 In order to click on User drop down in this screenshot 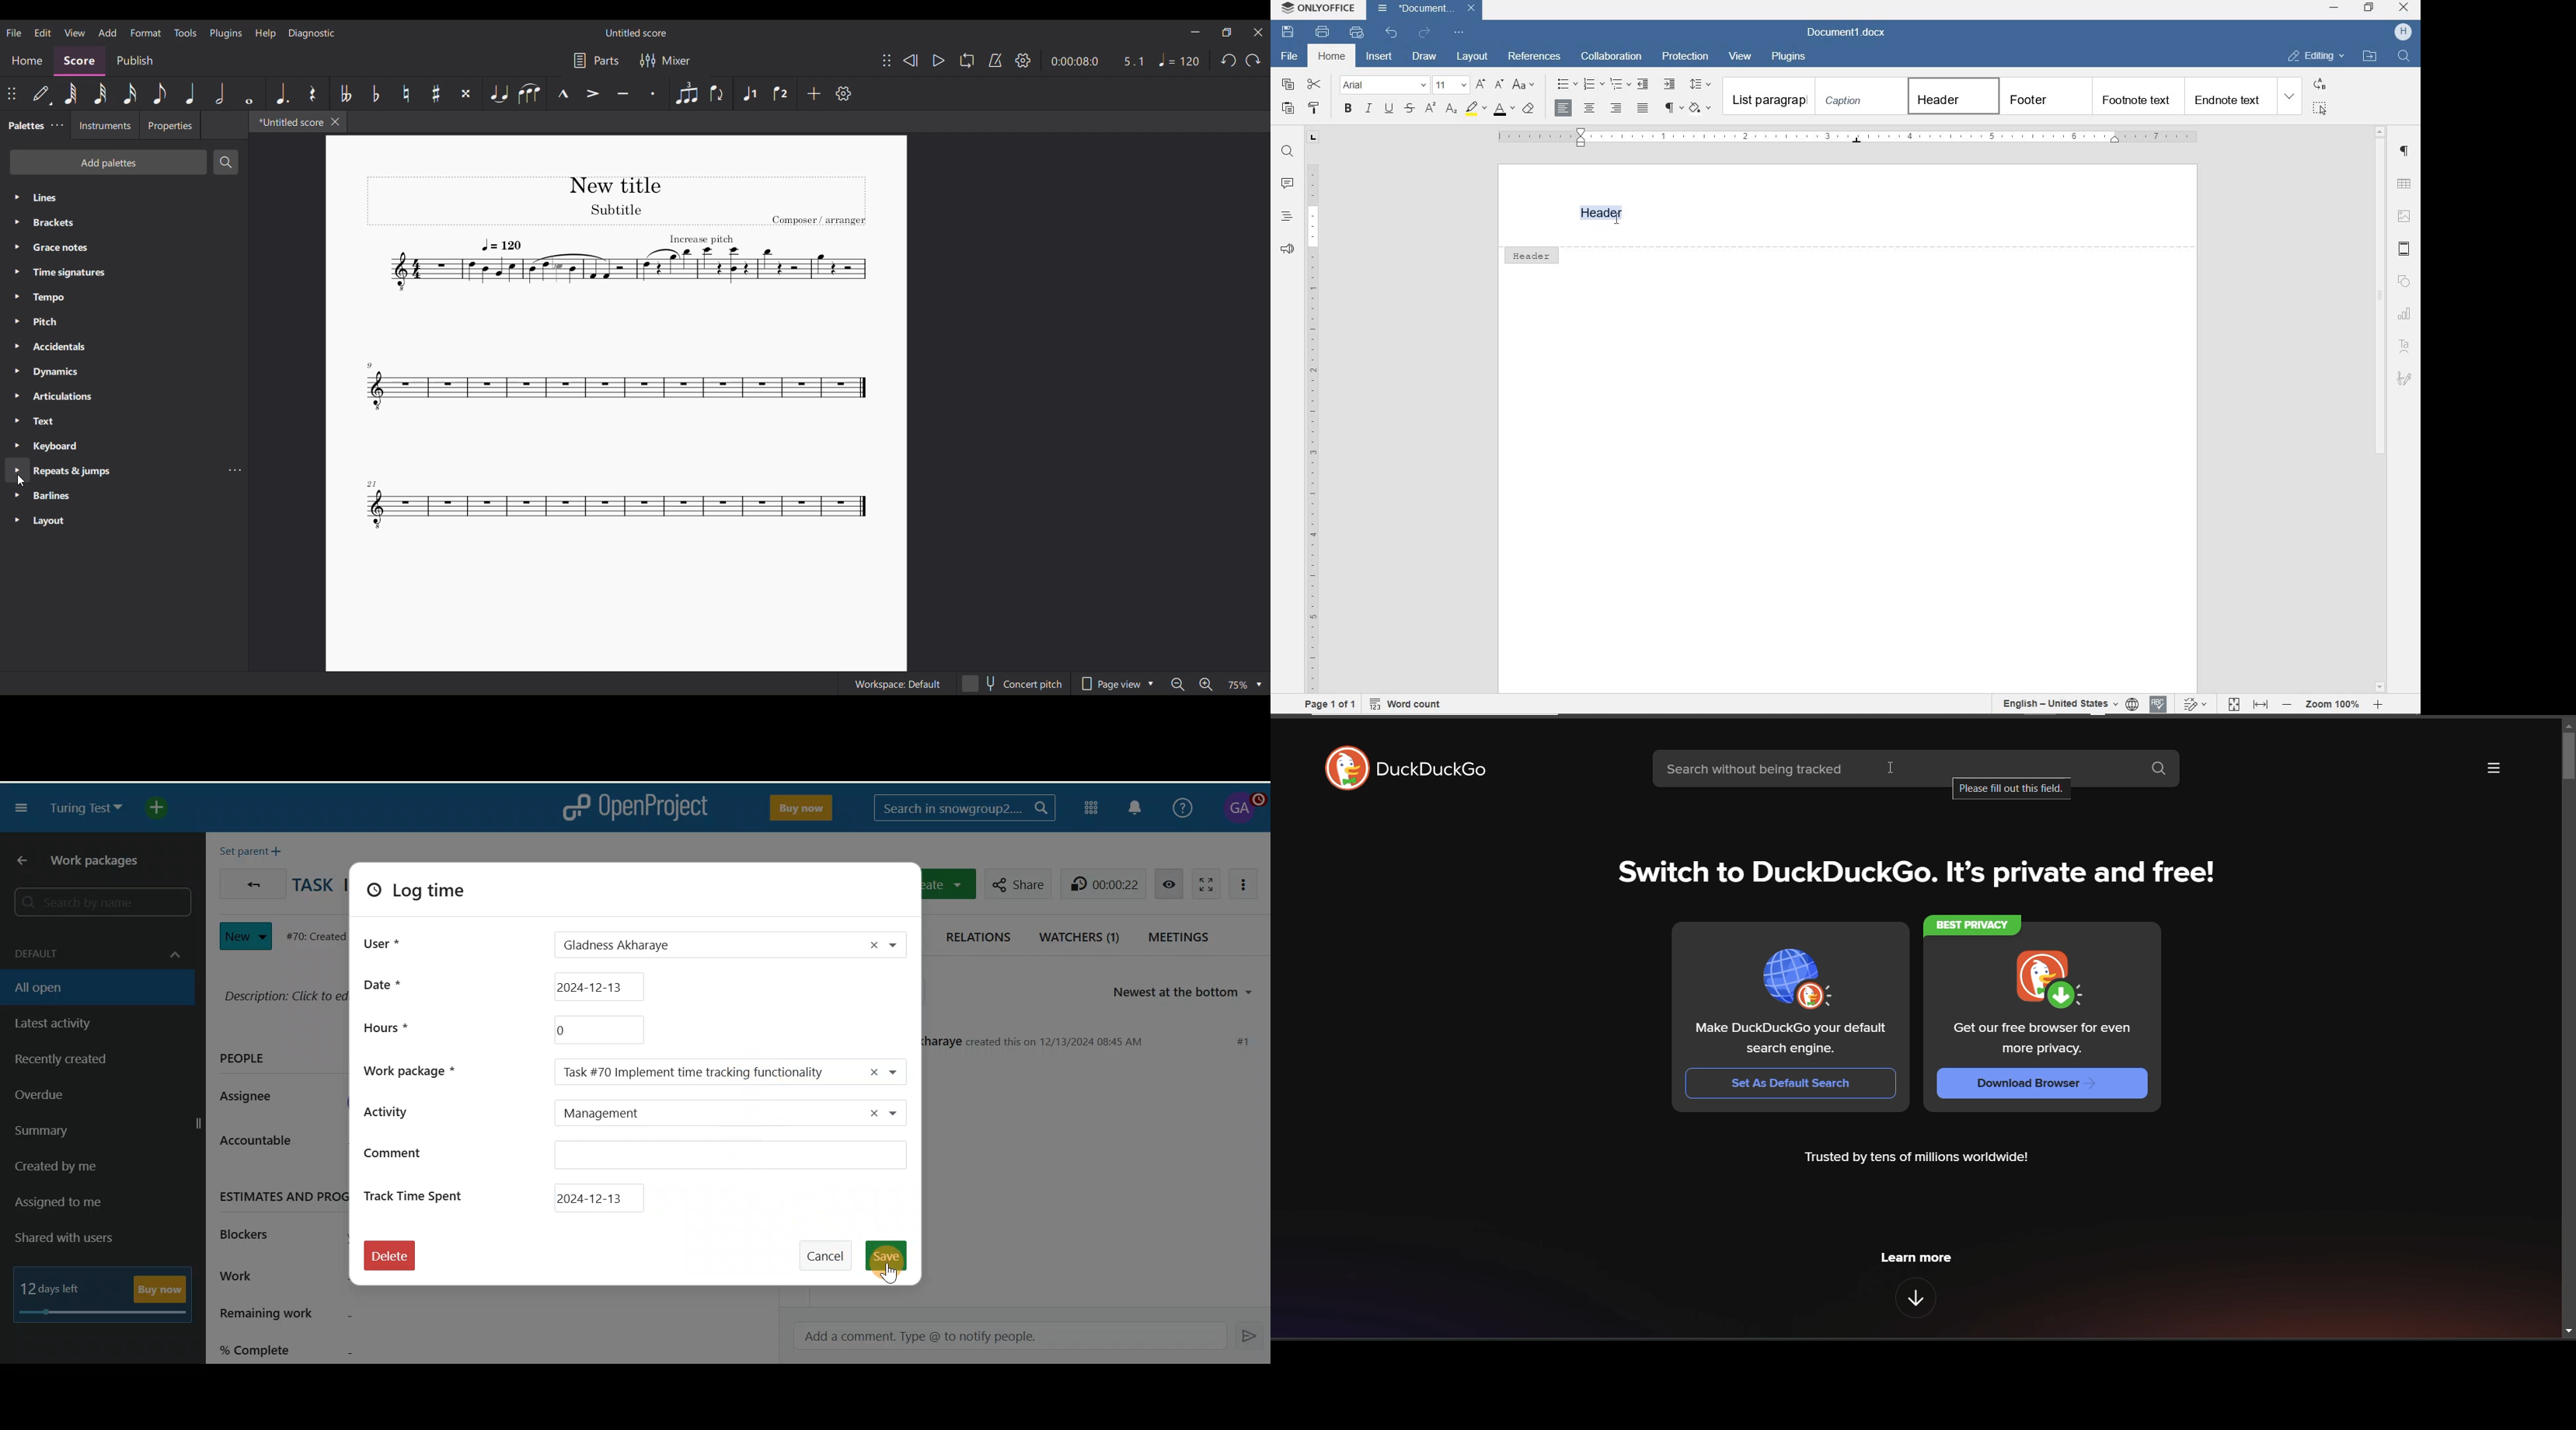, I will do `click(902, 946)`.